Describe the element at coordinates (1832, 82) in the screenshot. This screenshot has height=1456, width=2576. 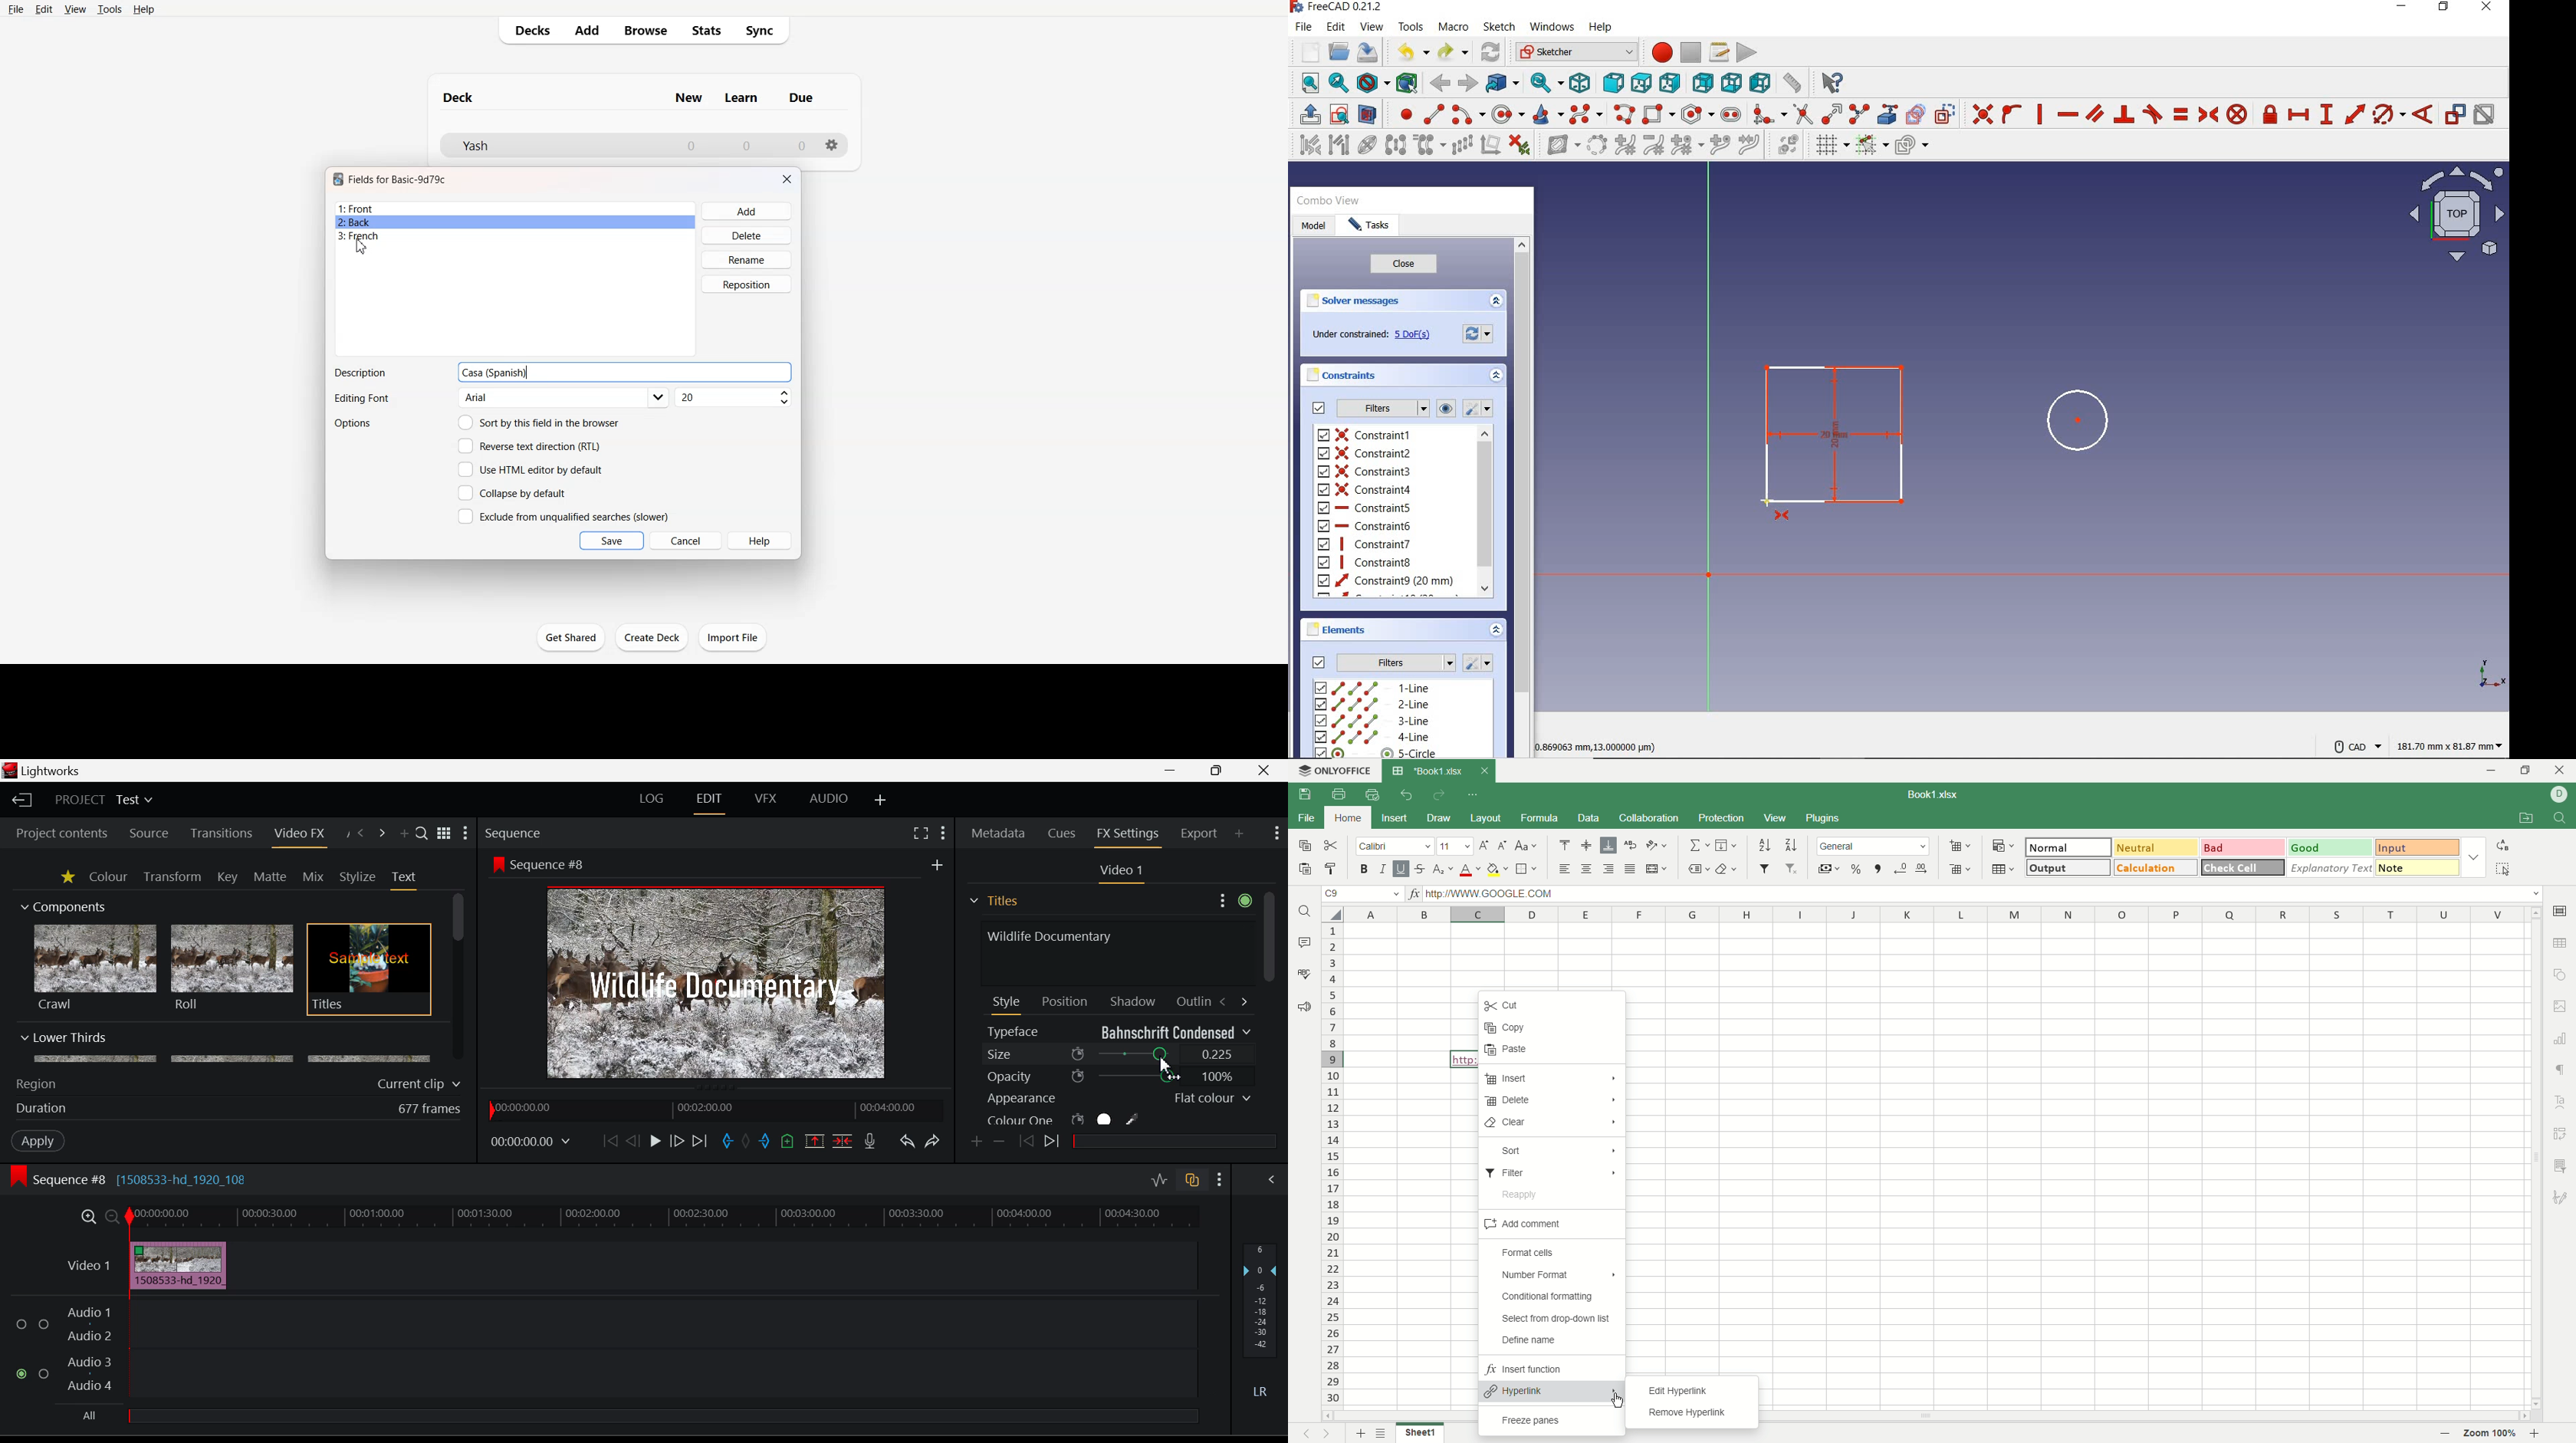
I see `what's this` at that location.